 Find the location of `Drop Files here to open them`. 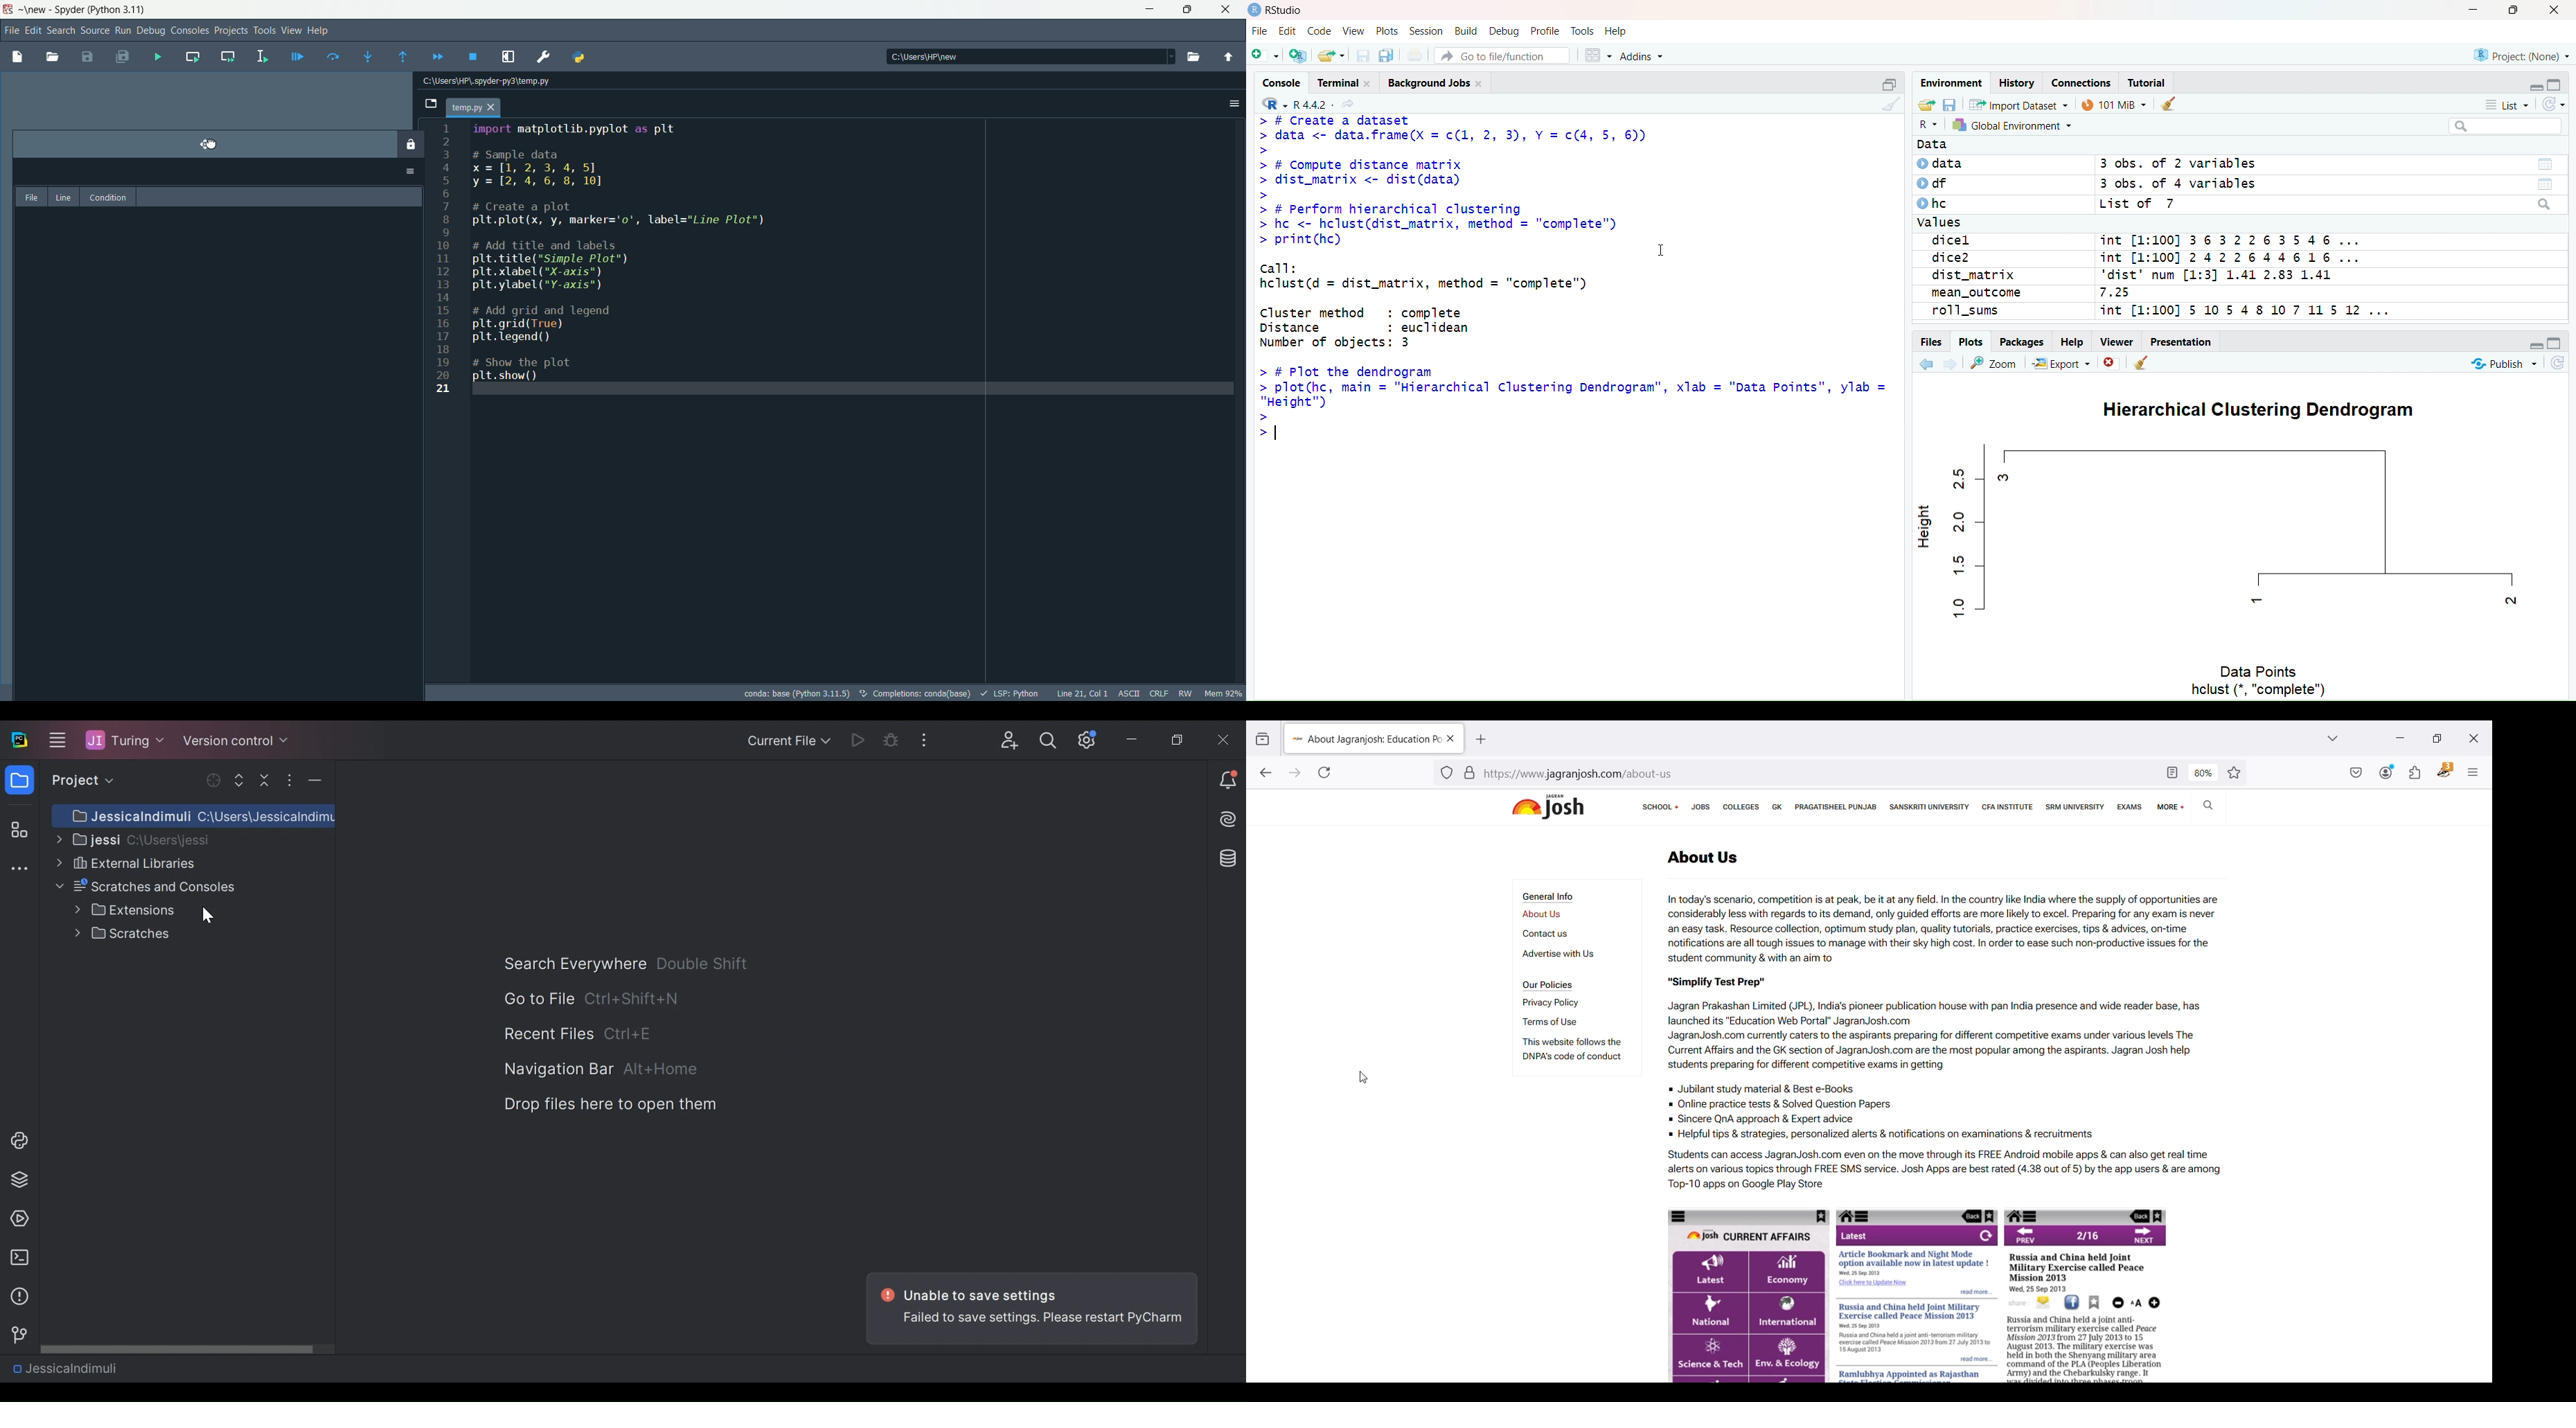

Drop Files here to open them is located at coordinates (609, 1105).